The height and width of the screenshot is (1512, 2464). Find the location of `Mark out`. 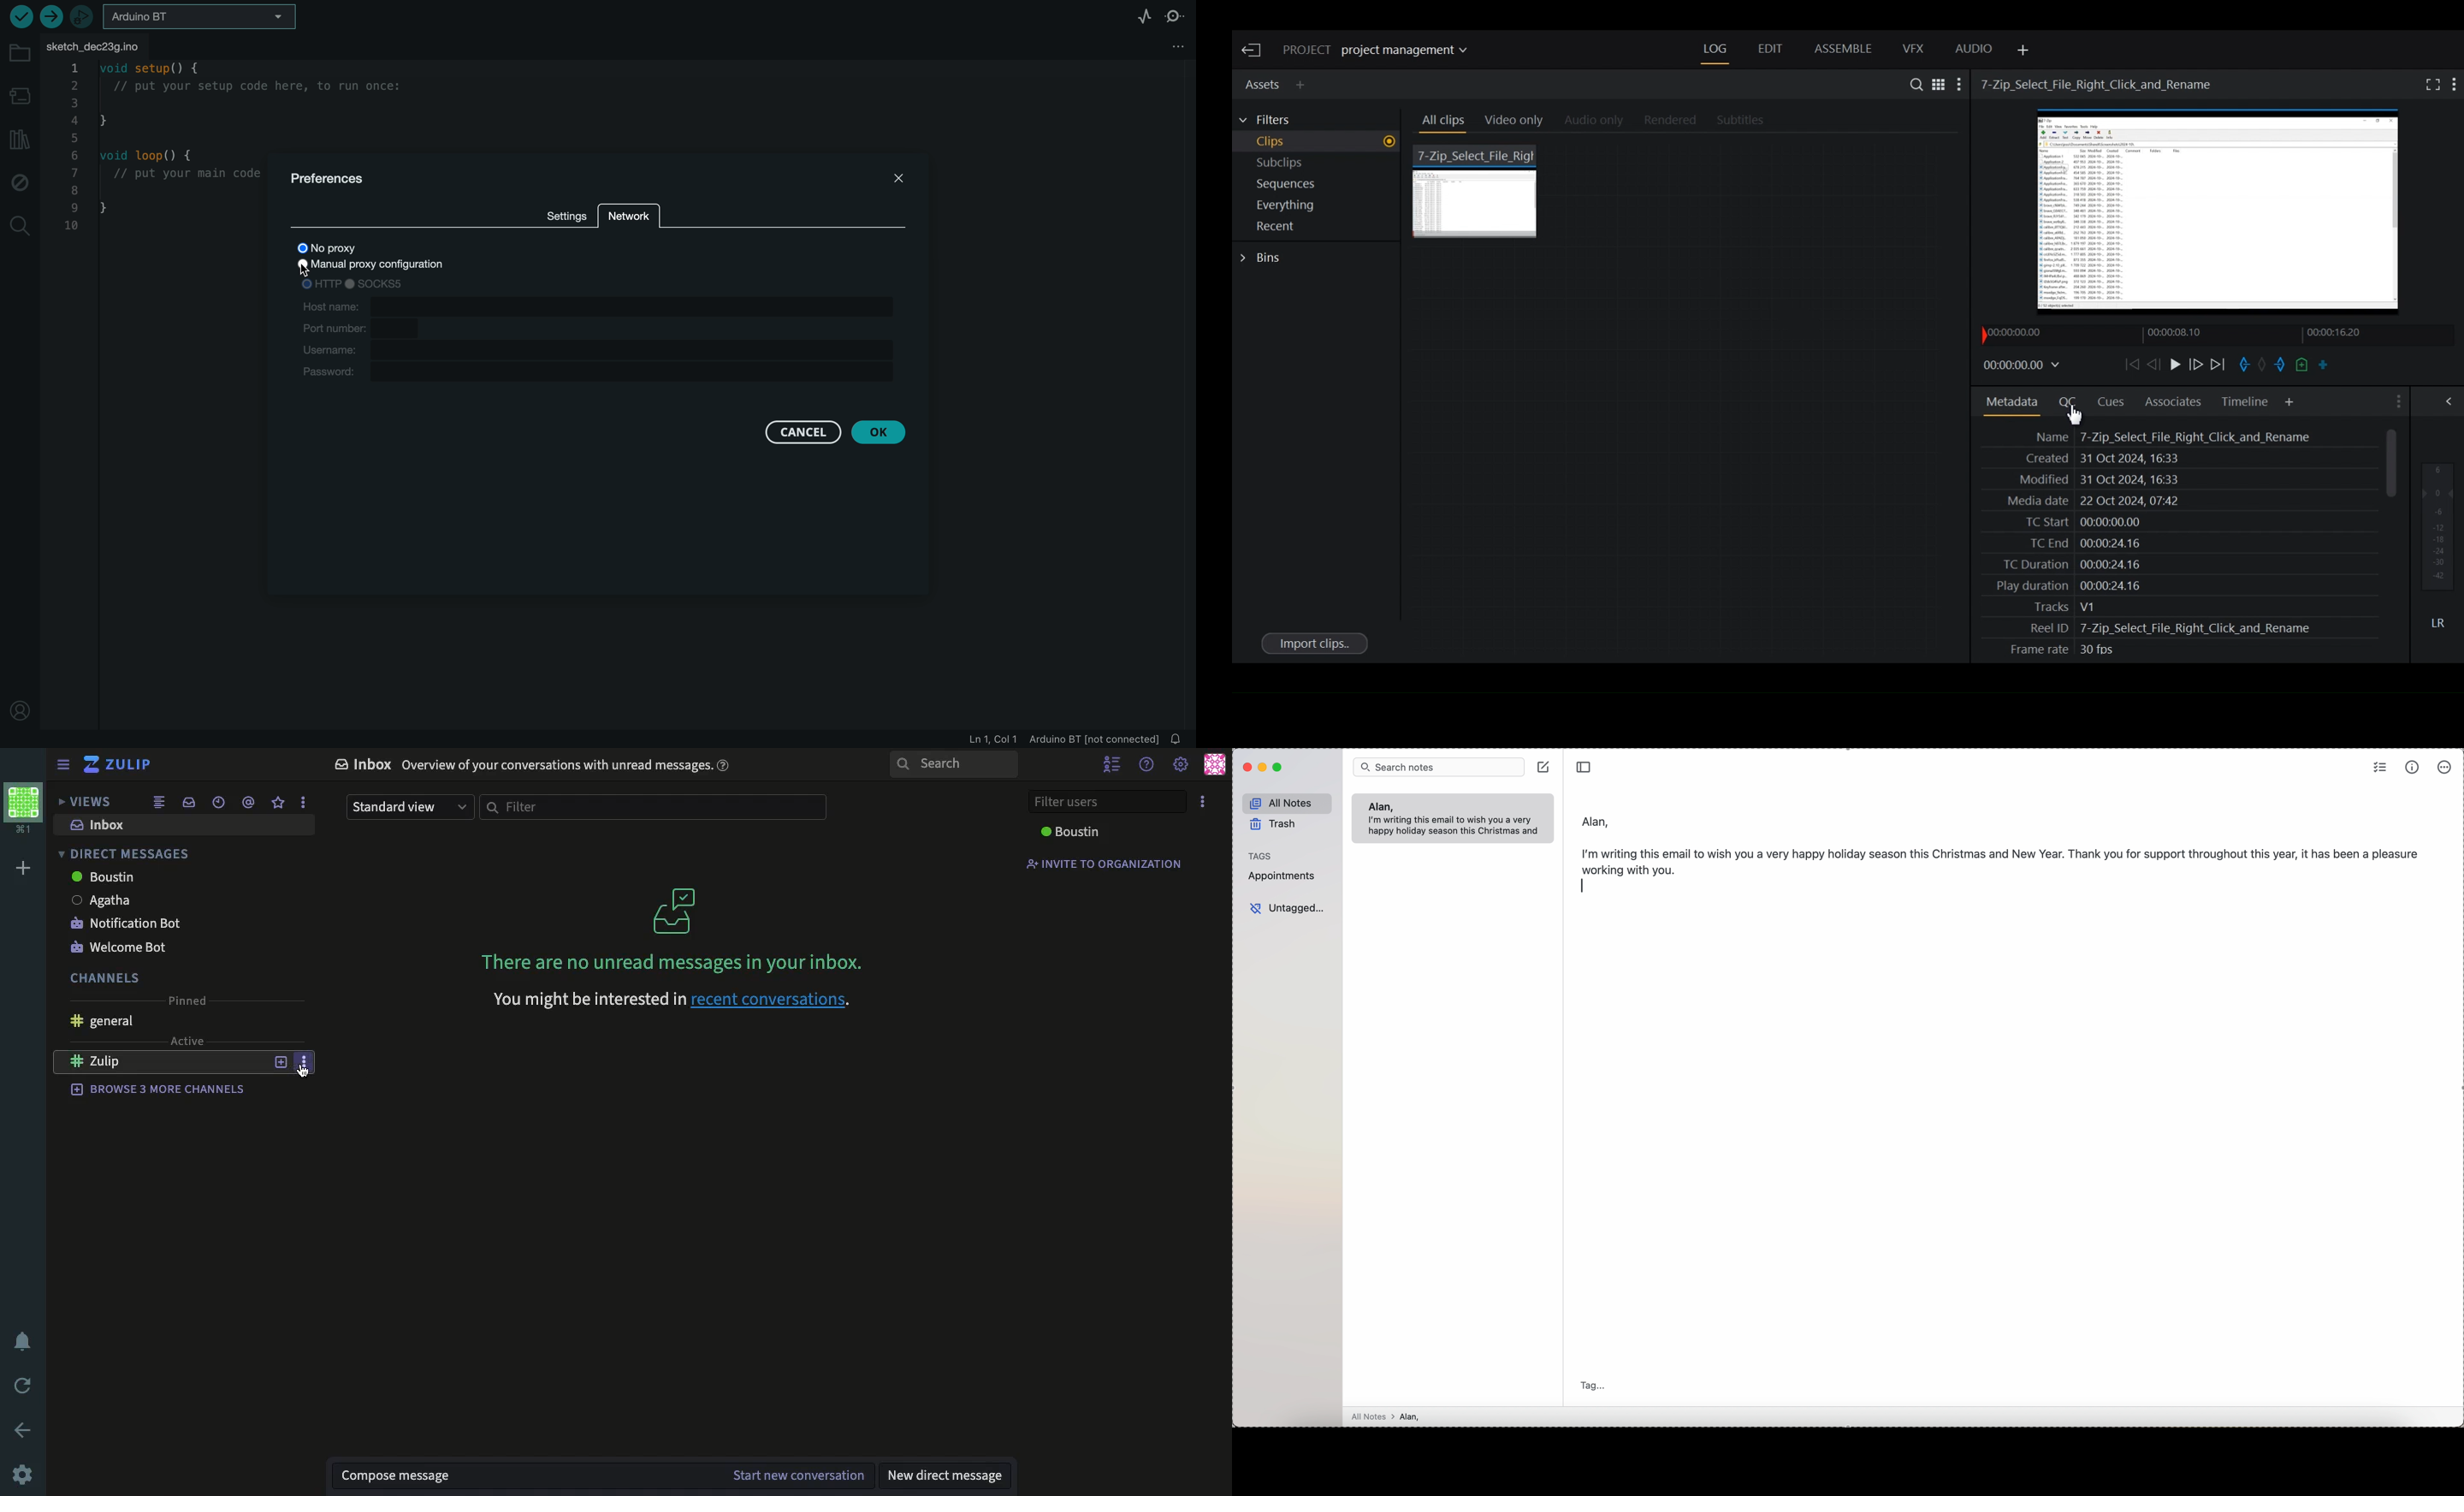

Mark out is located at coordinates (2279, 365).